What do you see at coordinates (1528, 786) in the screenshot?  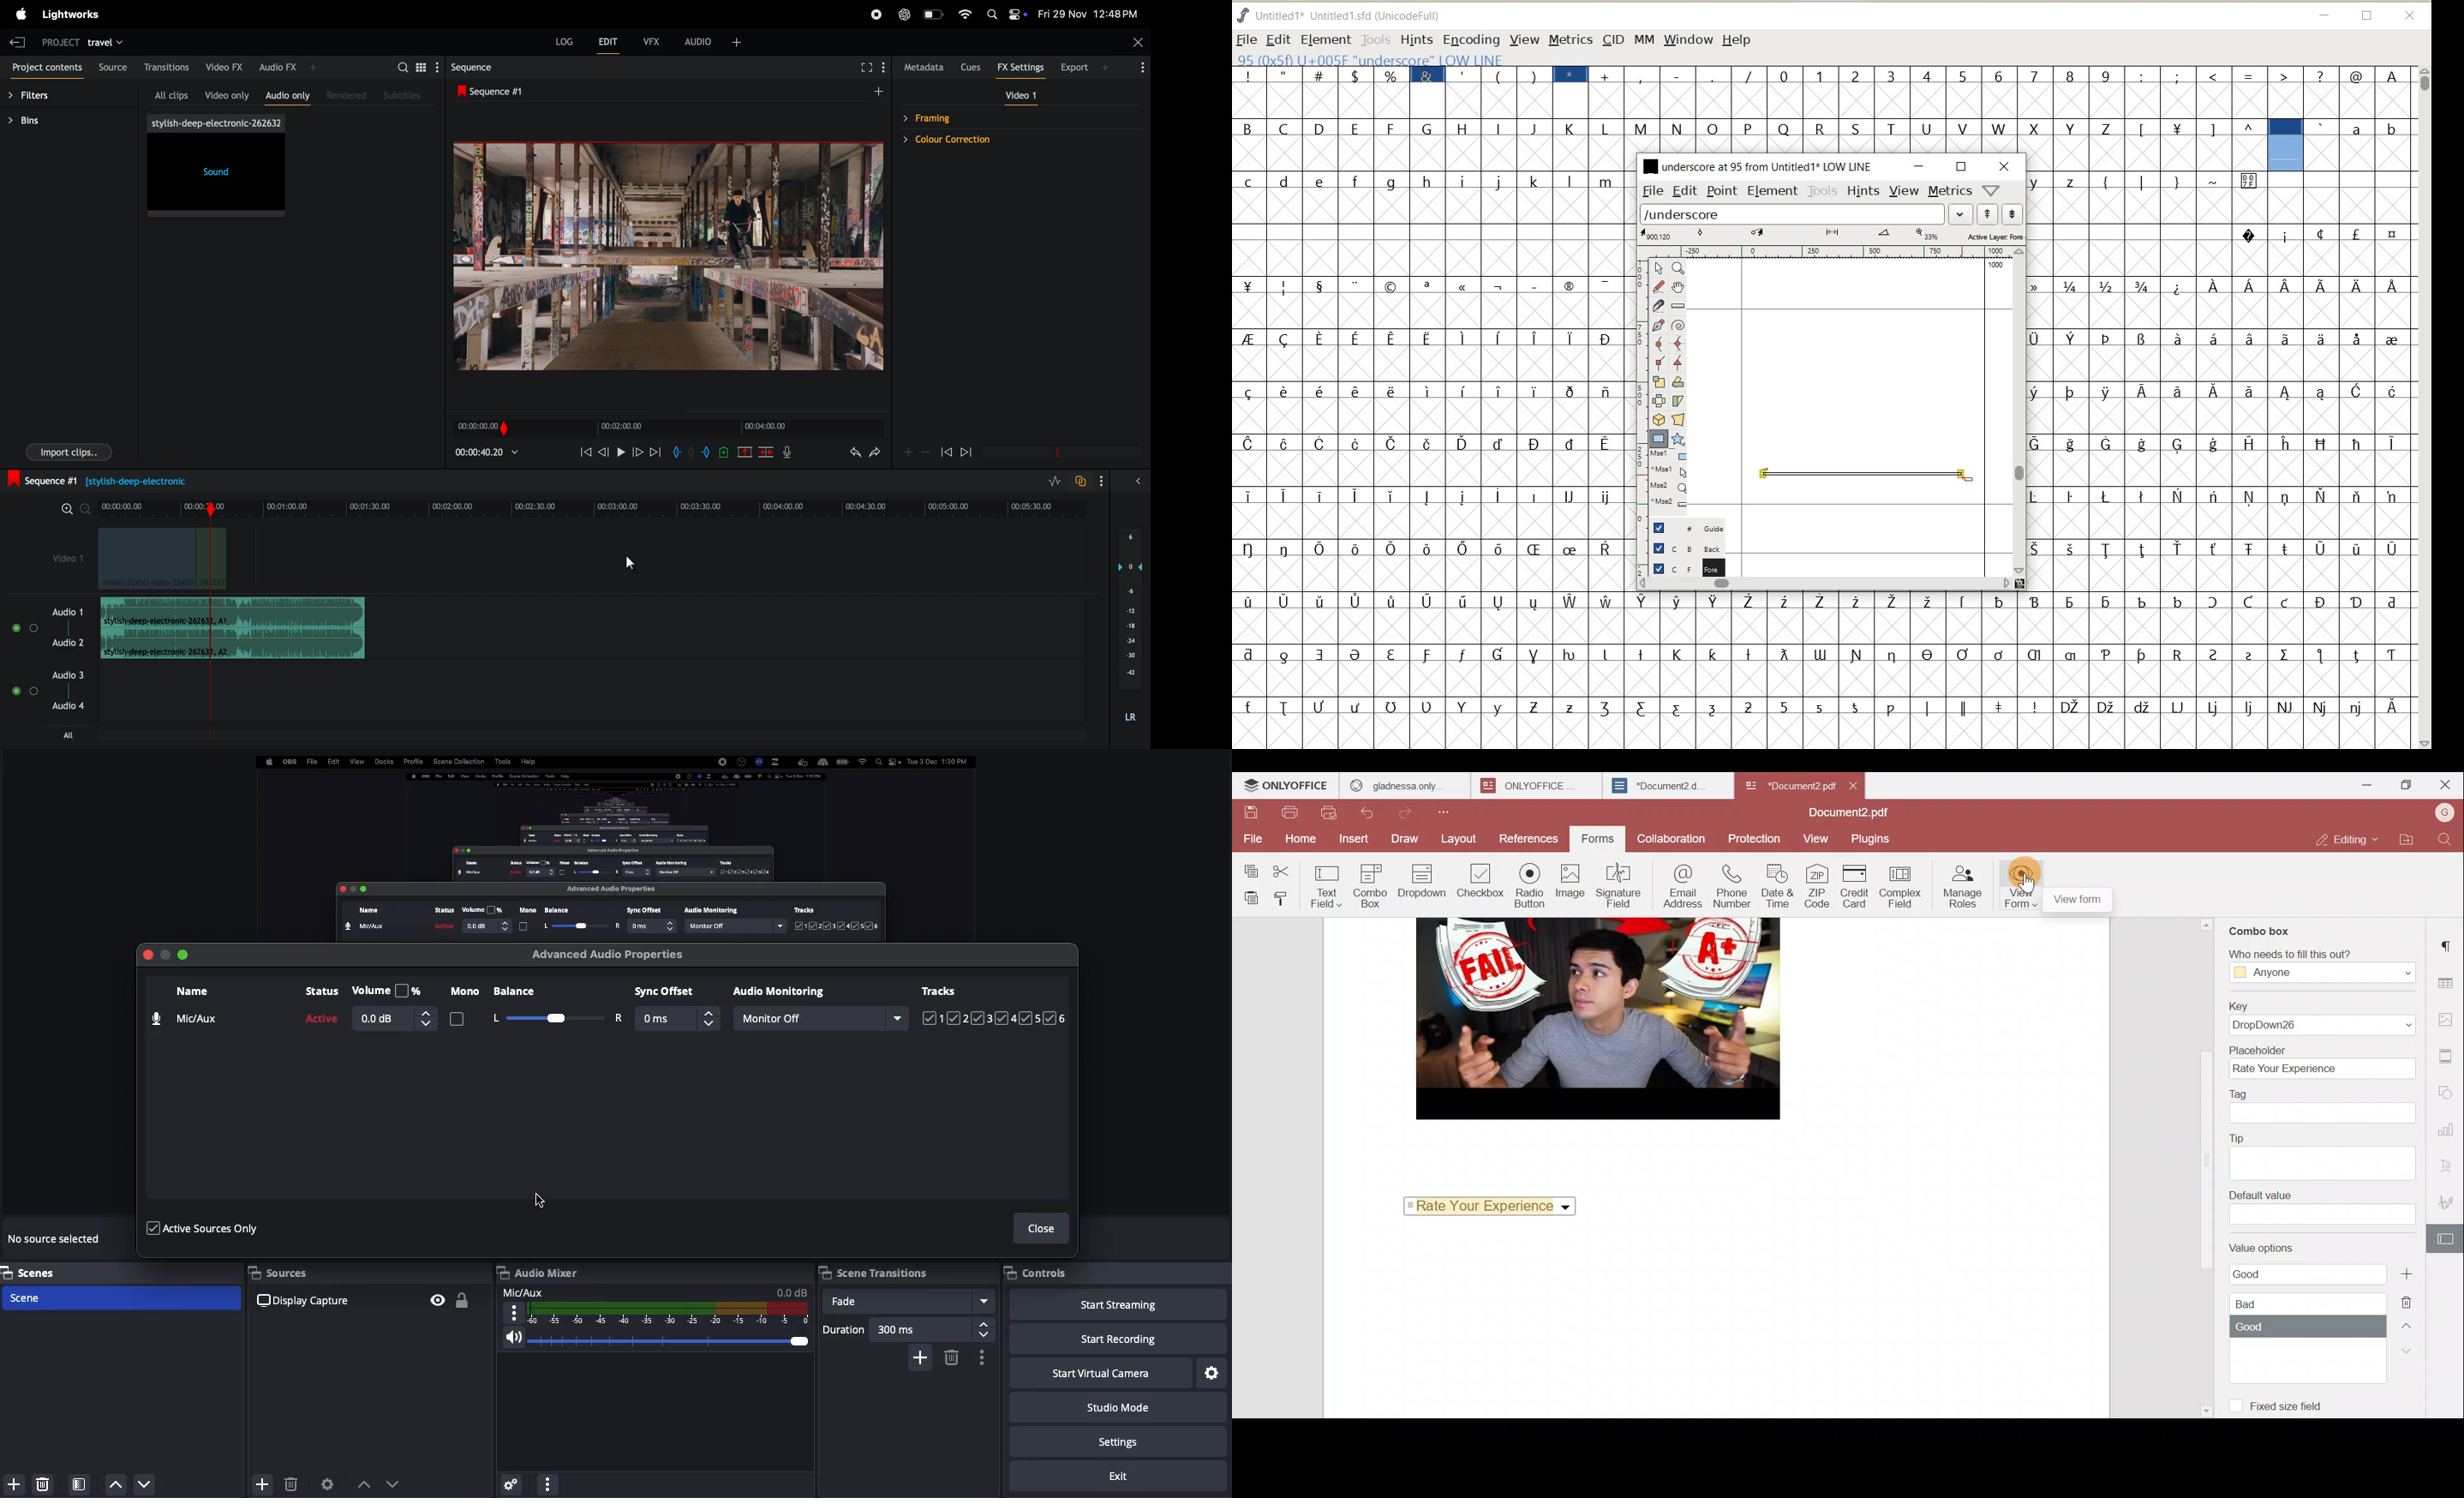 I see `ONLYOFFICE` at bounding box center [1528, 786].